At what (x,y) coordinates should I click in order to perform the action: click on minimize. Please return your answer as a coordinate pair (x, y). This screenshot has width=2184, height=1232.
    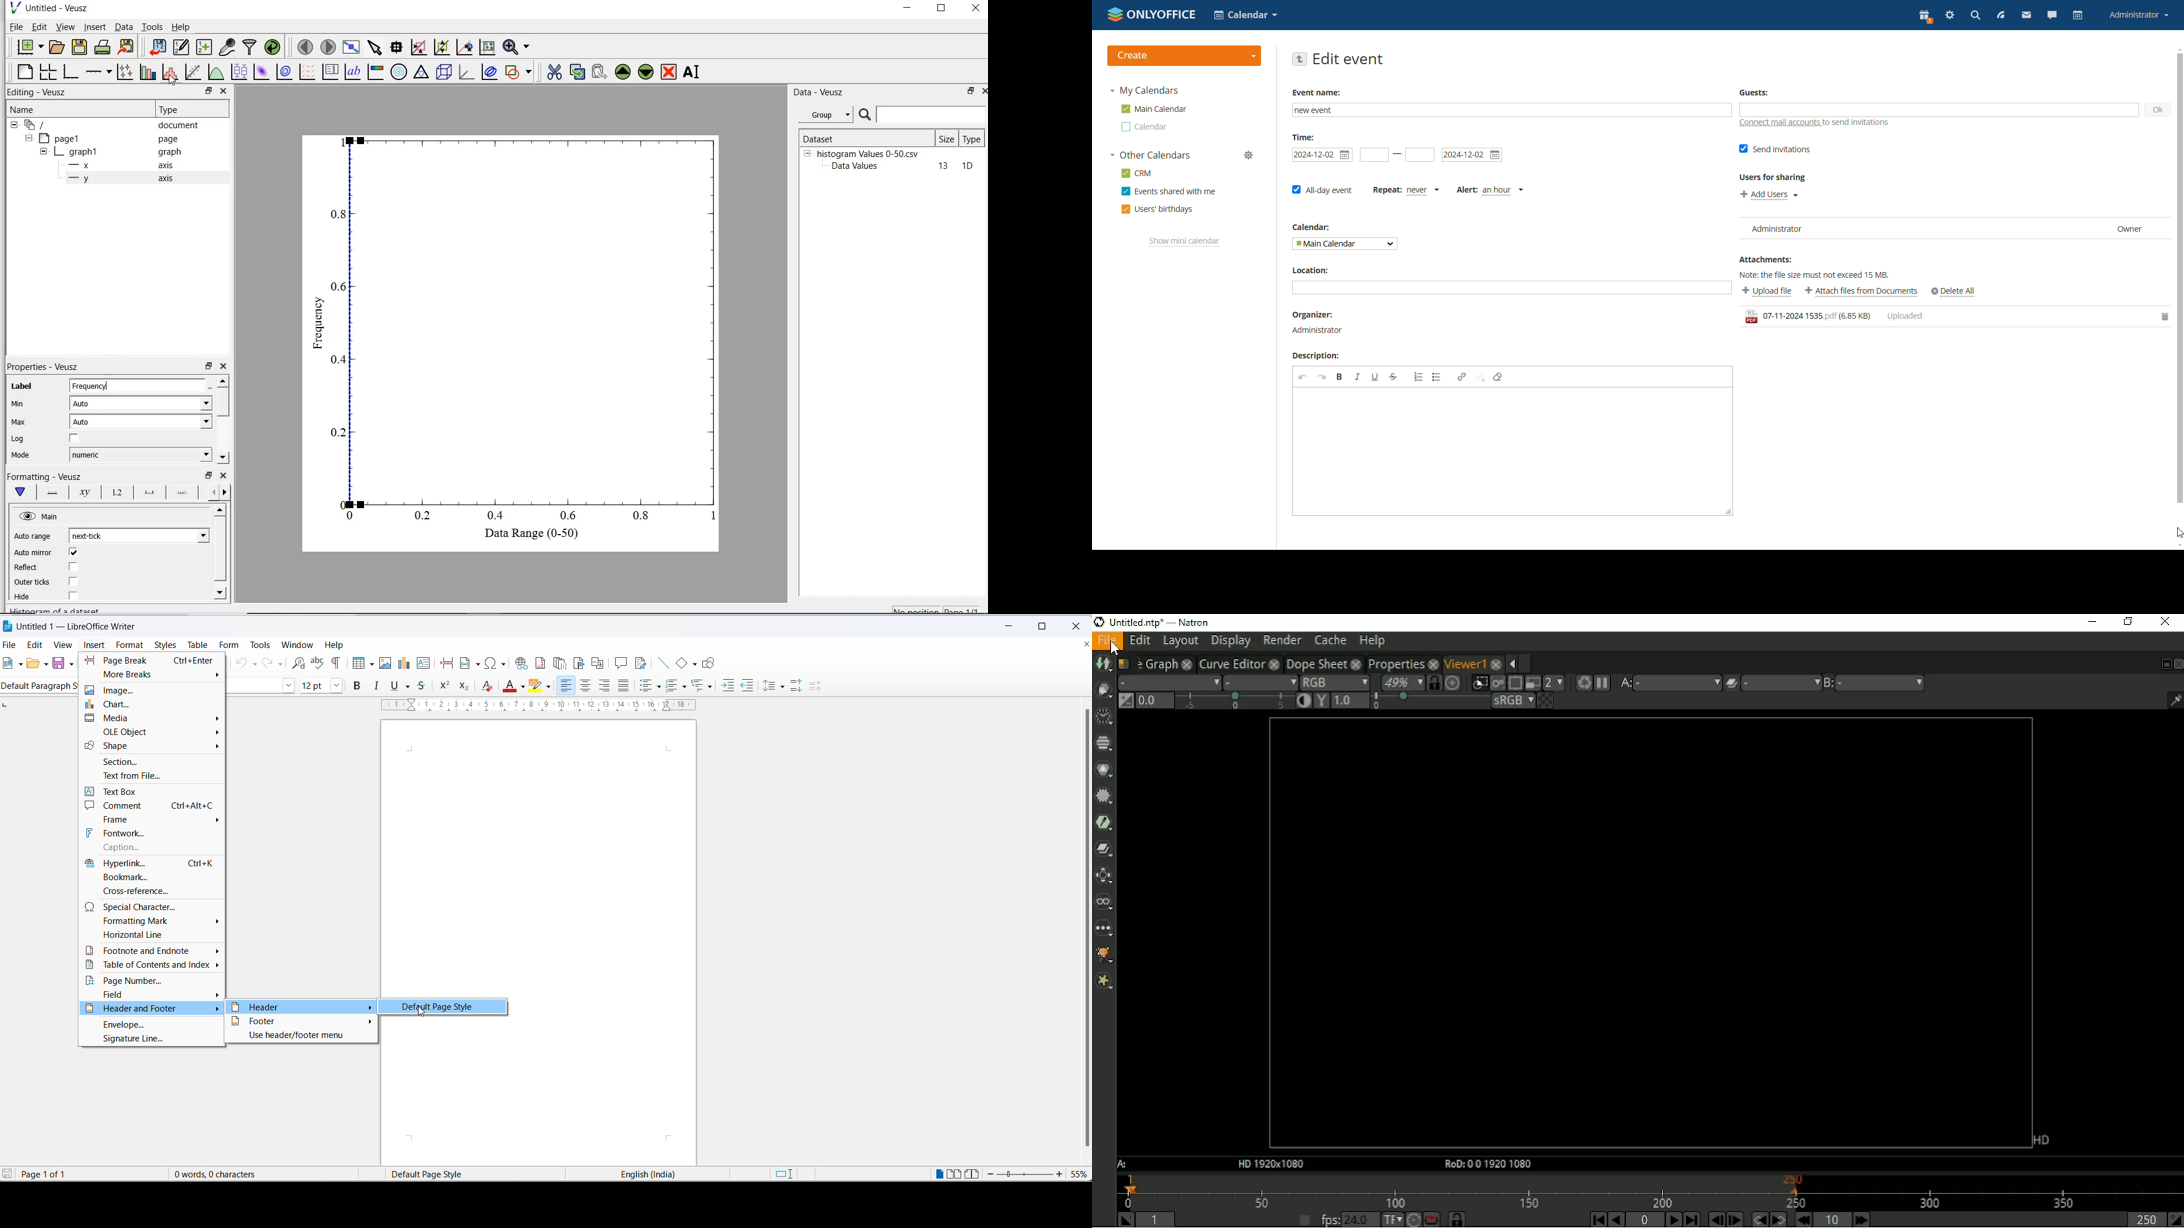
    Looking at the image, I should click on (1006, 627).